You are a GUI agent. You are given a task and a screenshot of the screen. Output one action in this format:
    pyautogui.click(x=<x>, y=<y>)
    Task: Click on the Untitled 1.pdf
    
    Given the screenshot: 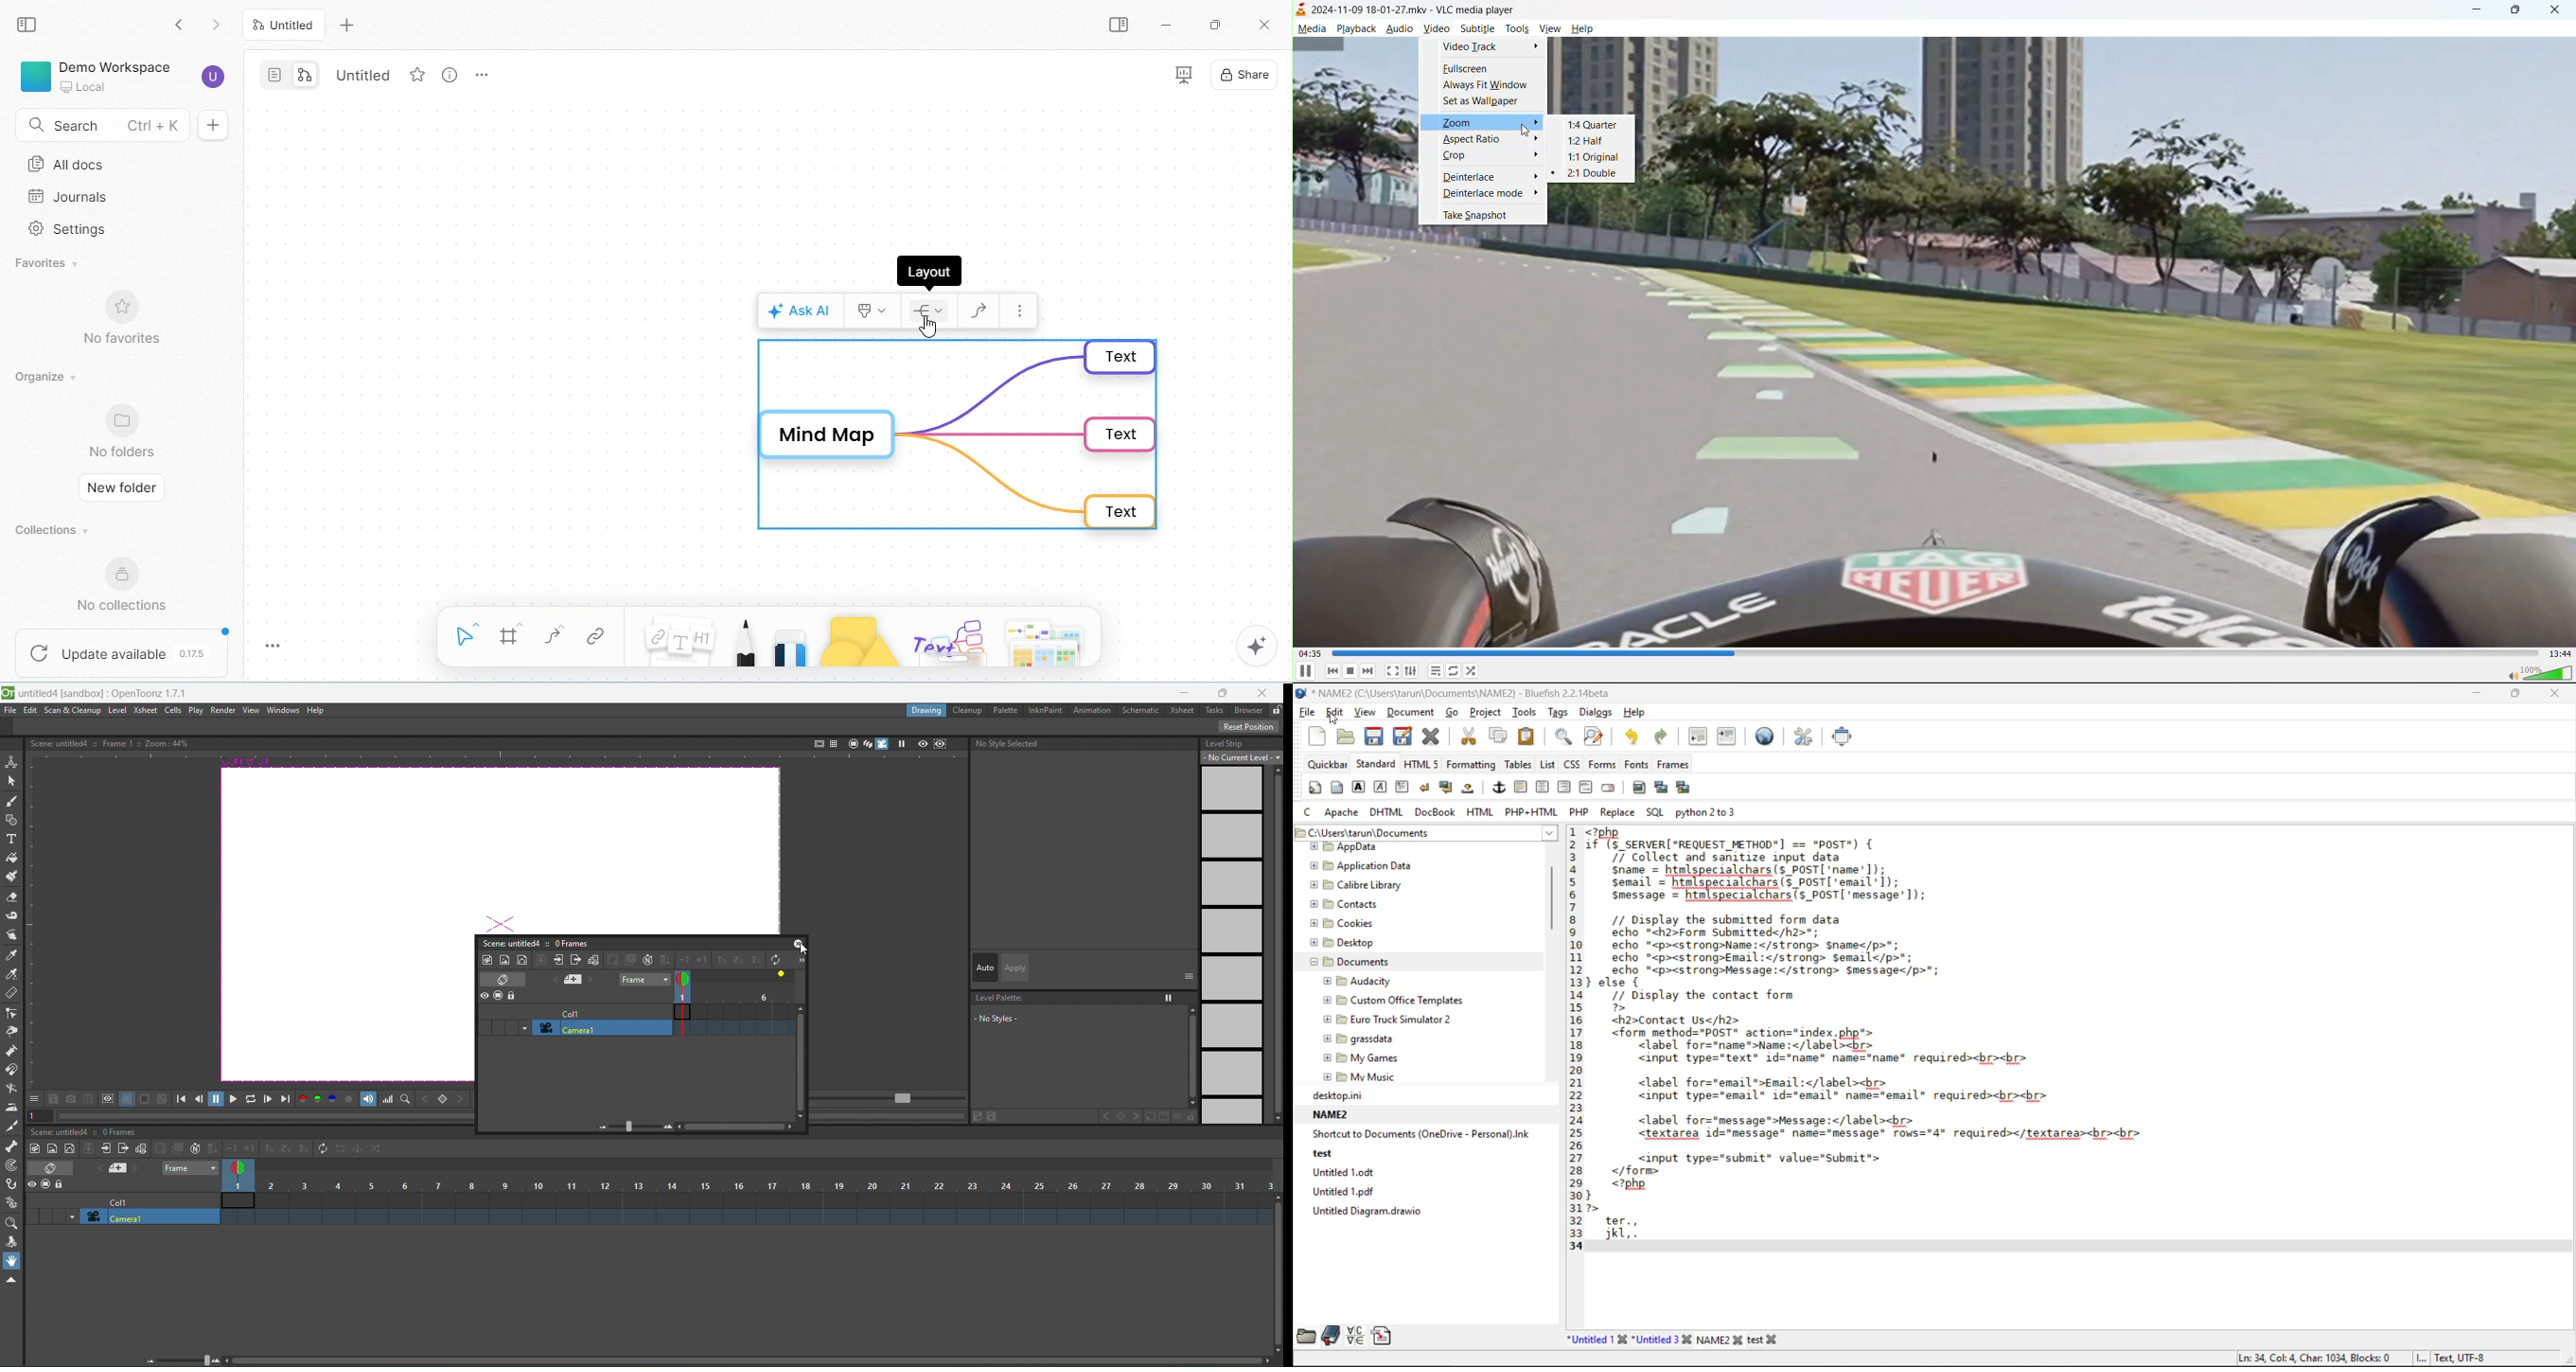 What is the action you would take?
    pyautogui.click(x=1340, y=1190)
    